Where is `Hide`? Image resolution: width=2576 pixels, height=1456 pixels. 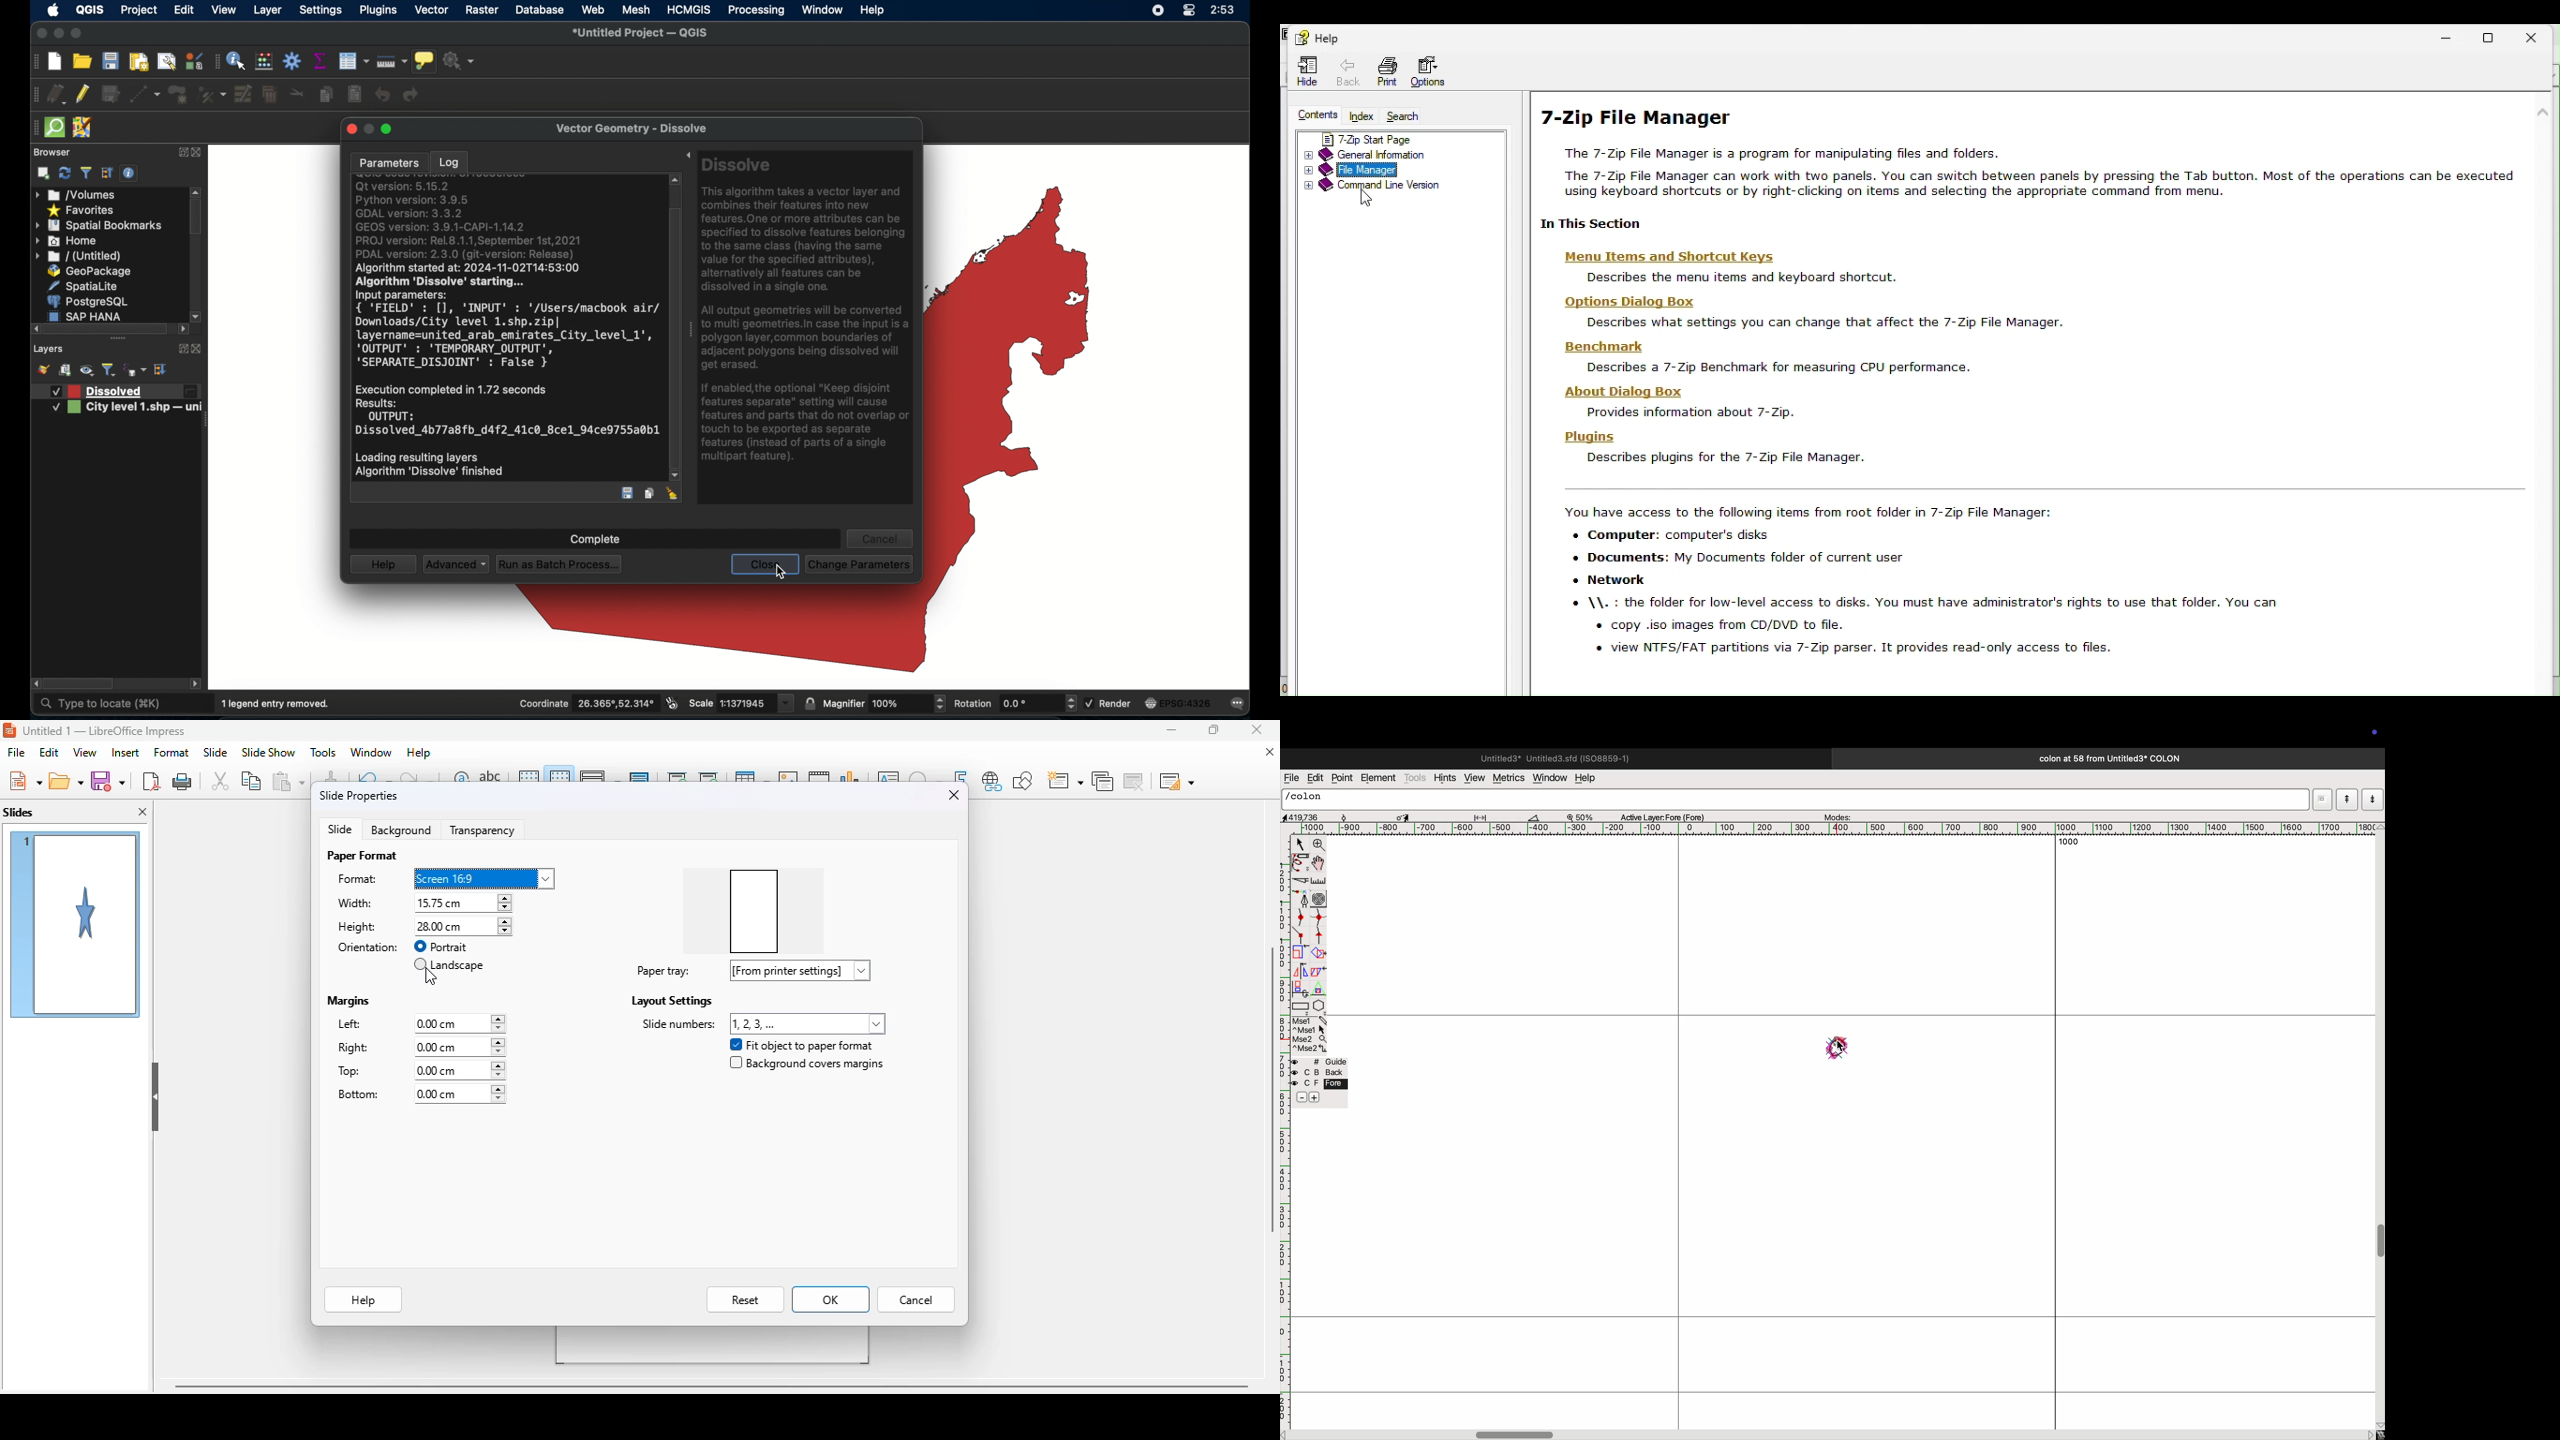
Hide is located at coordinates (1304, 70).